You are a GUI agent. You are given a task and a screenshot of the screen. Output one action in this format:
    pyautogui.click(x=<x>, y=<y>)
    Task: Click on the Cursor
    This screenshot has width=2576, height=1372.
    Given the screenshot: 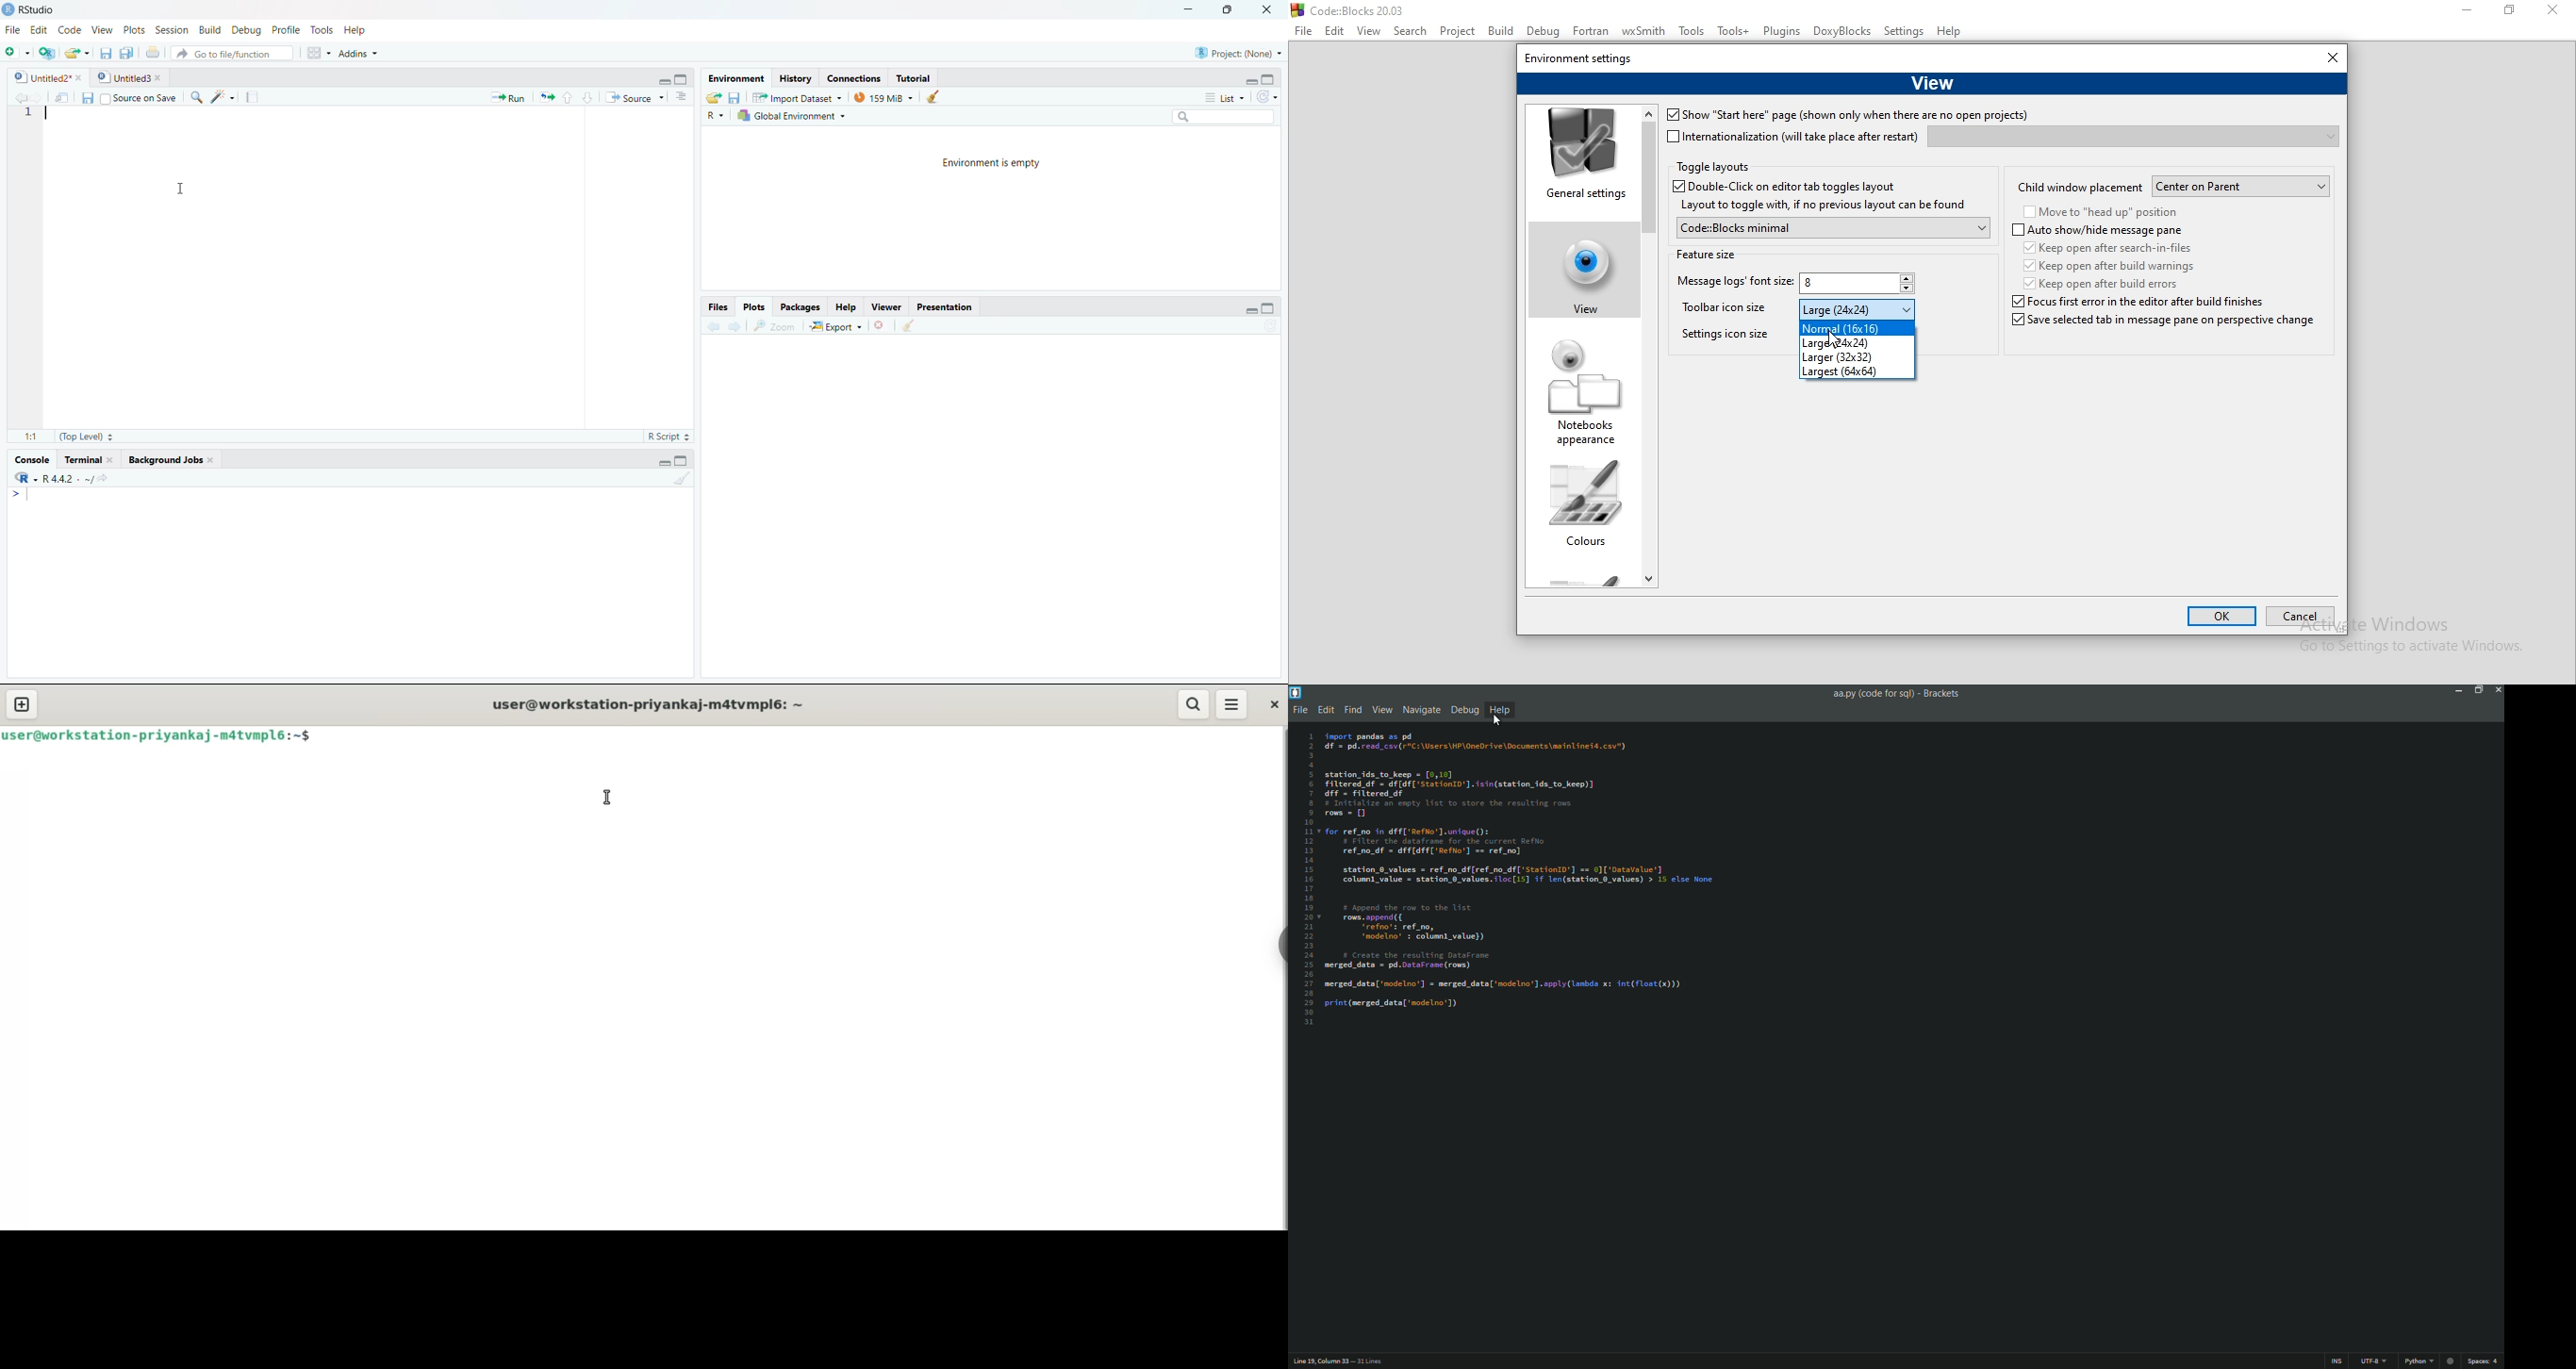 What is the action you would take?
    pyautogui.click(x=182, y=191)
    